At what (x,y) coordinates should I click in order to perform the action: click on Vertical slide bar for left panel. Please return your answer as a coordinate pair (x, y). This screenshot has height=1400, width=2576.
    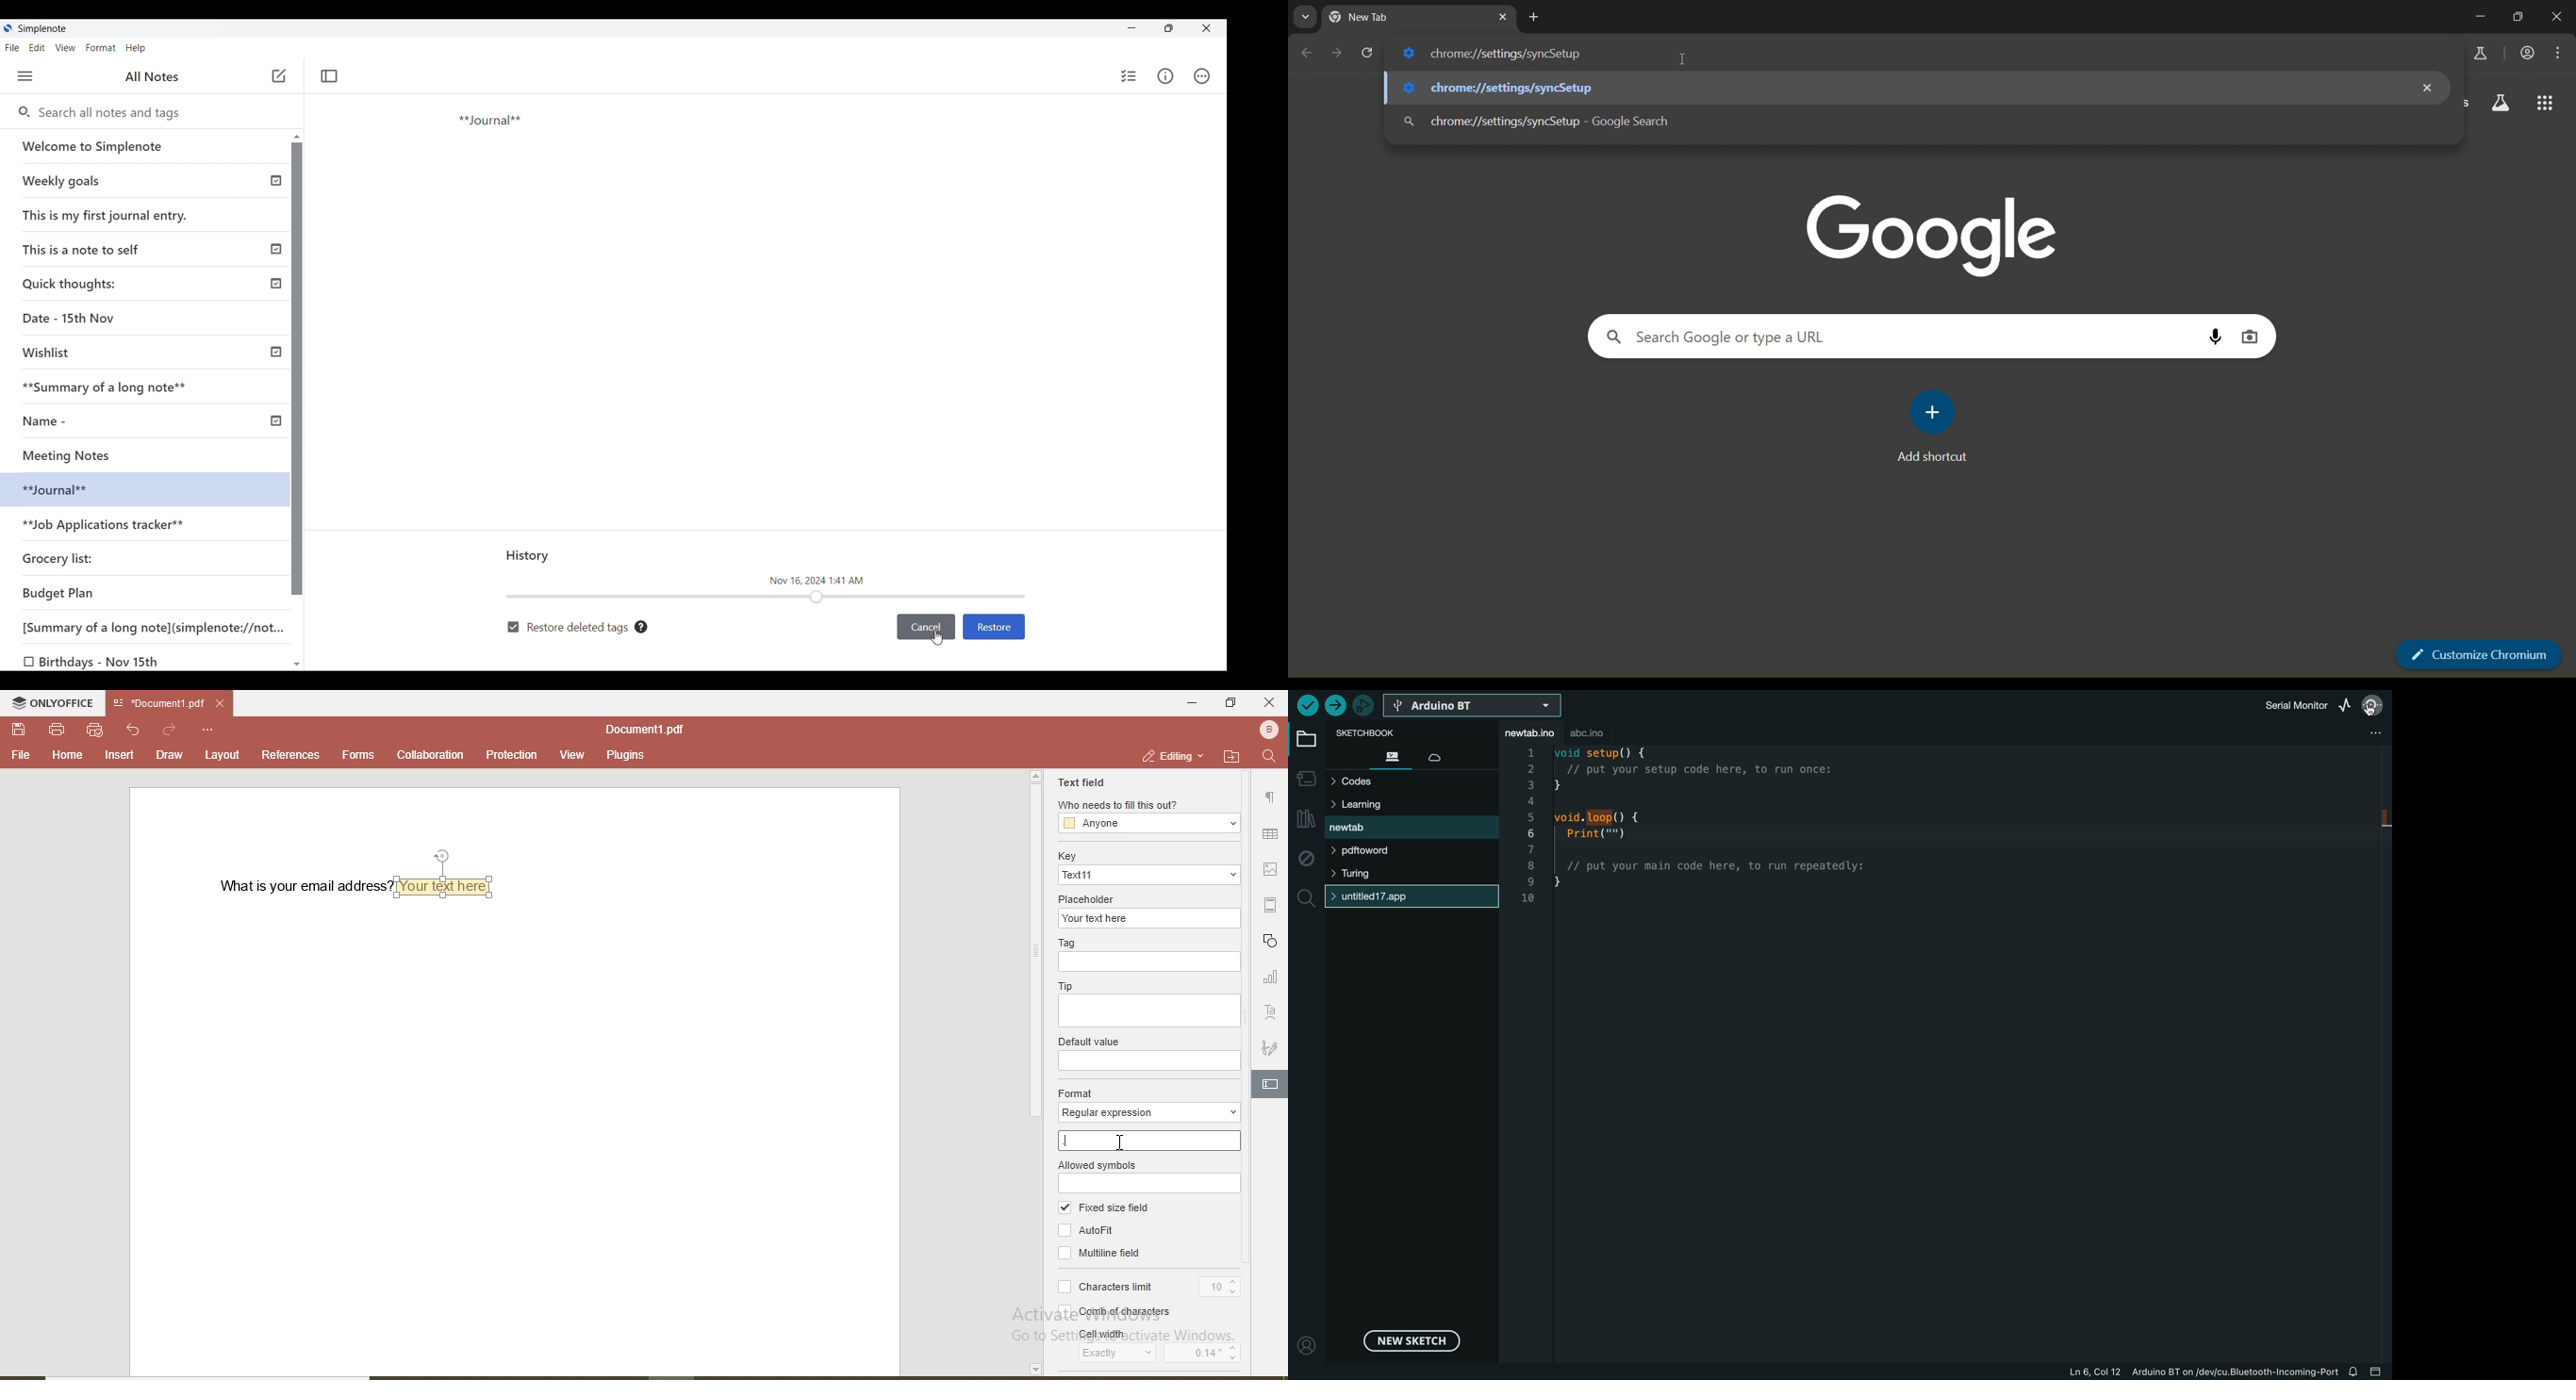
    Looking at the image, I should click on (297, 369).